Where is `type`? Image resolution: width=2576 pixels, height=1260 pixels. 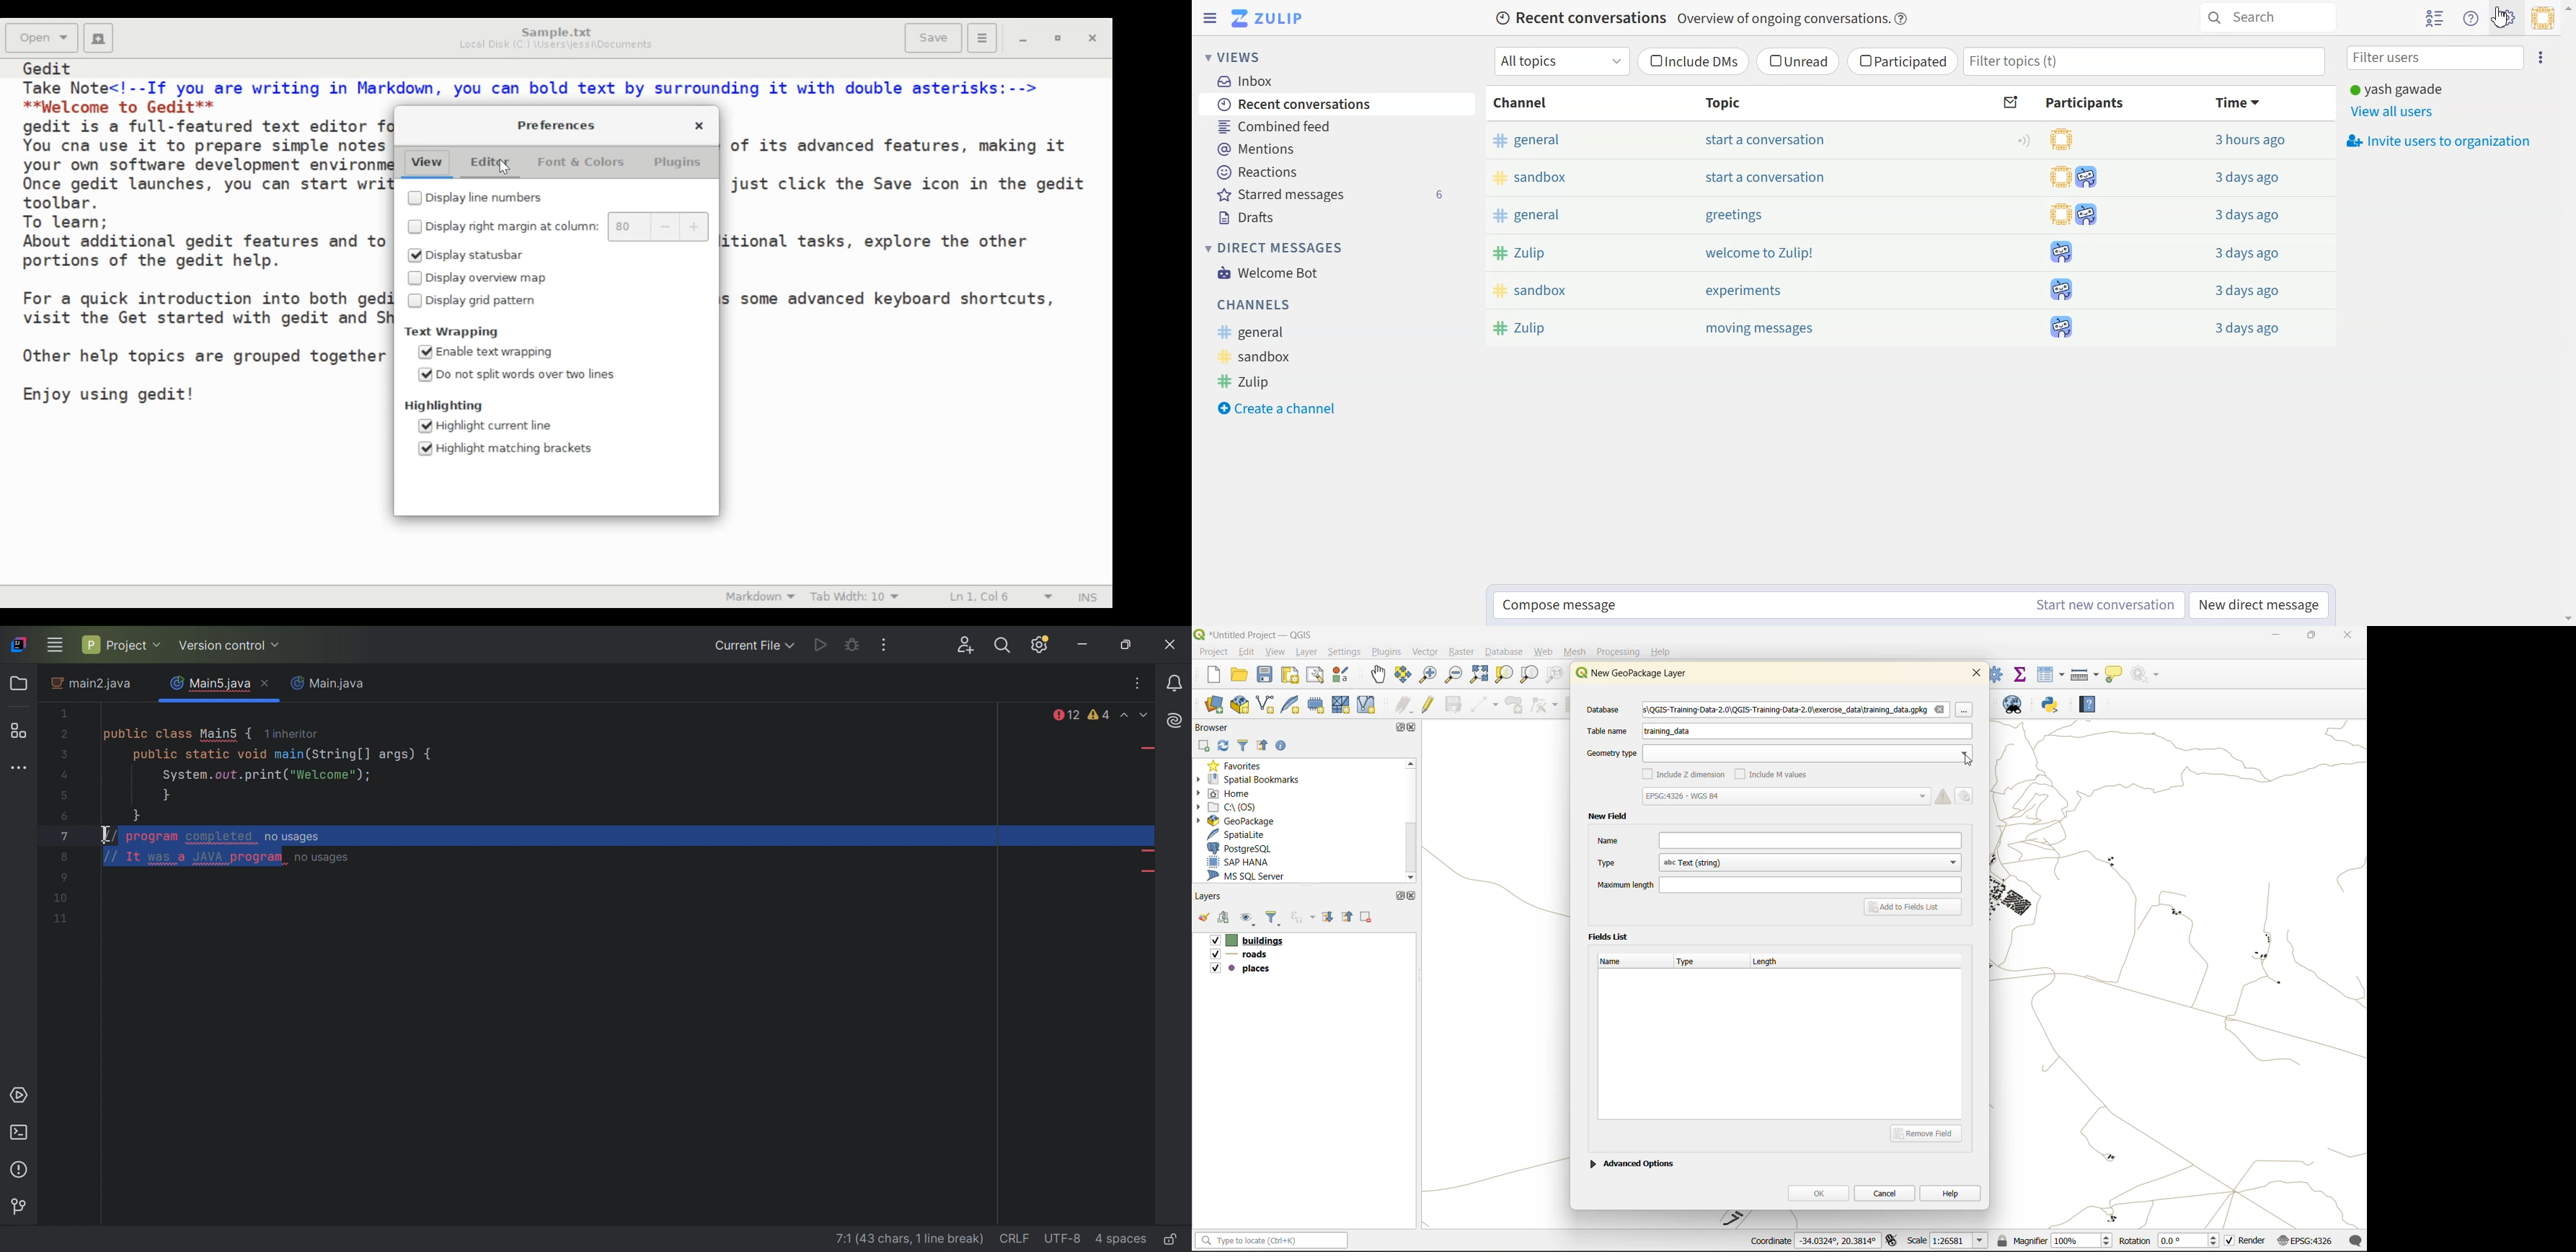
type is located at coordinates (1692, 963).